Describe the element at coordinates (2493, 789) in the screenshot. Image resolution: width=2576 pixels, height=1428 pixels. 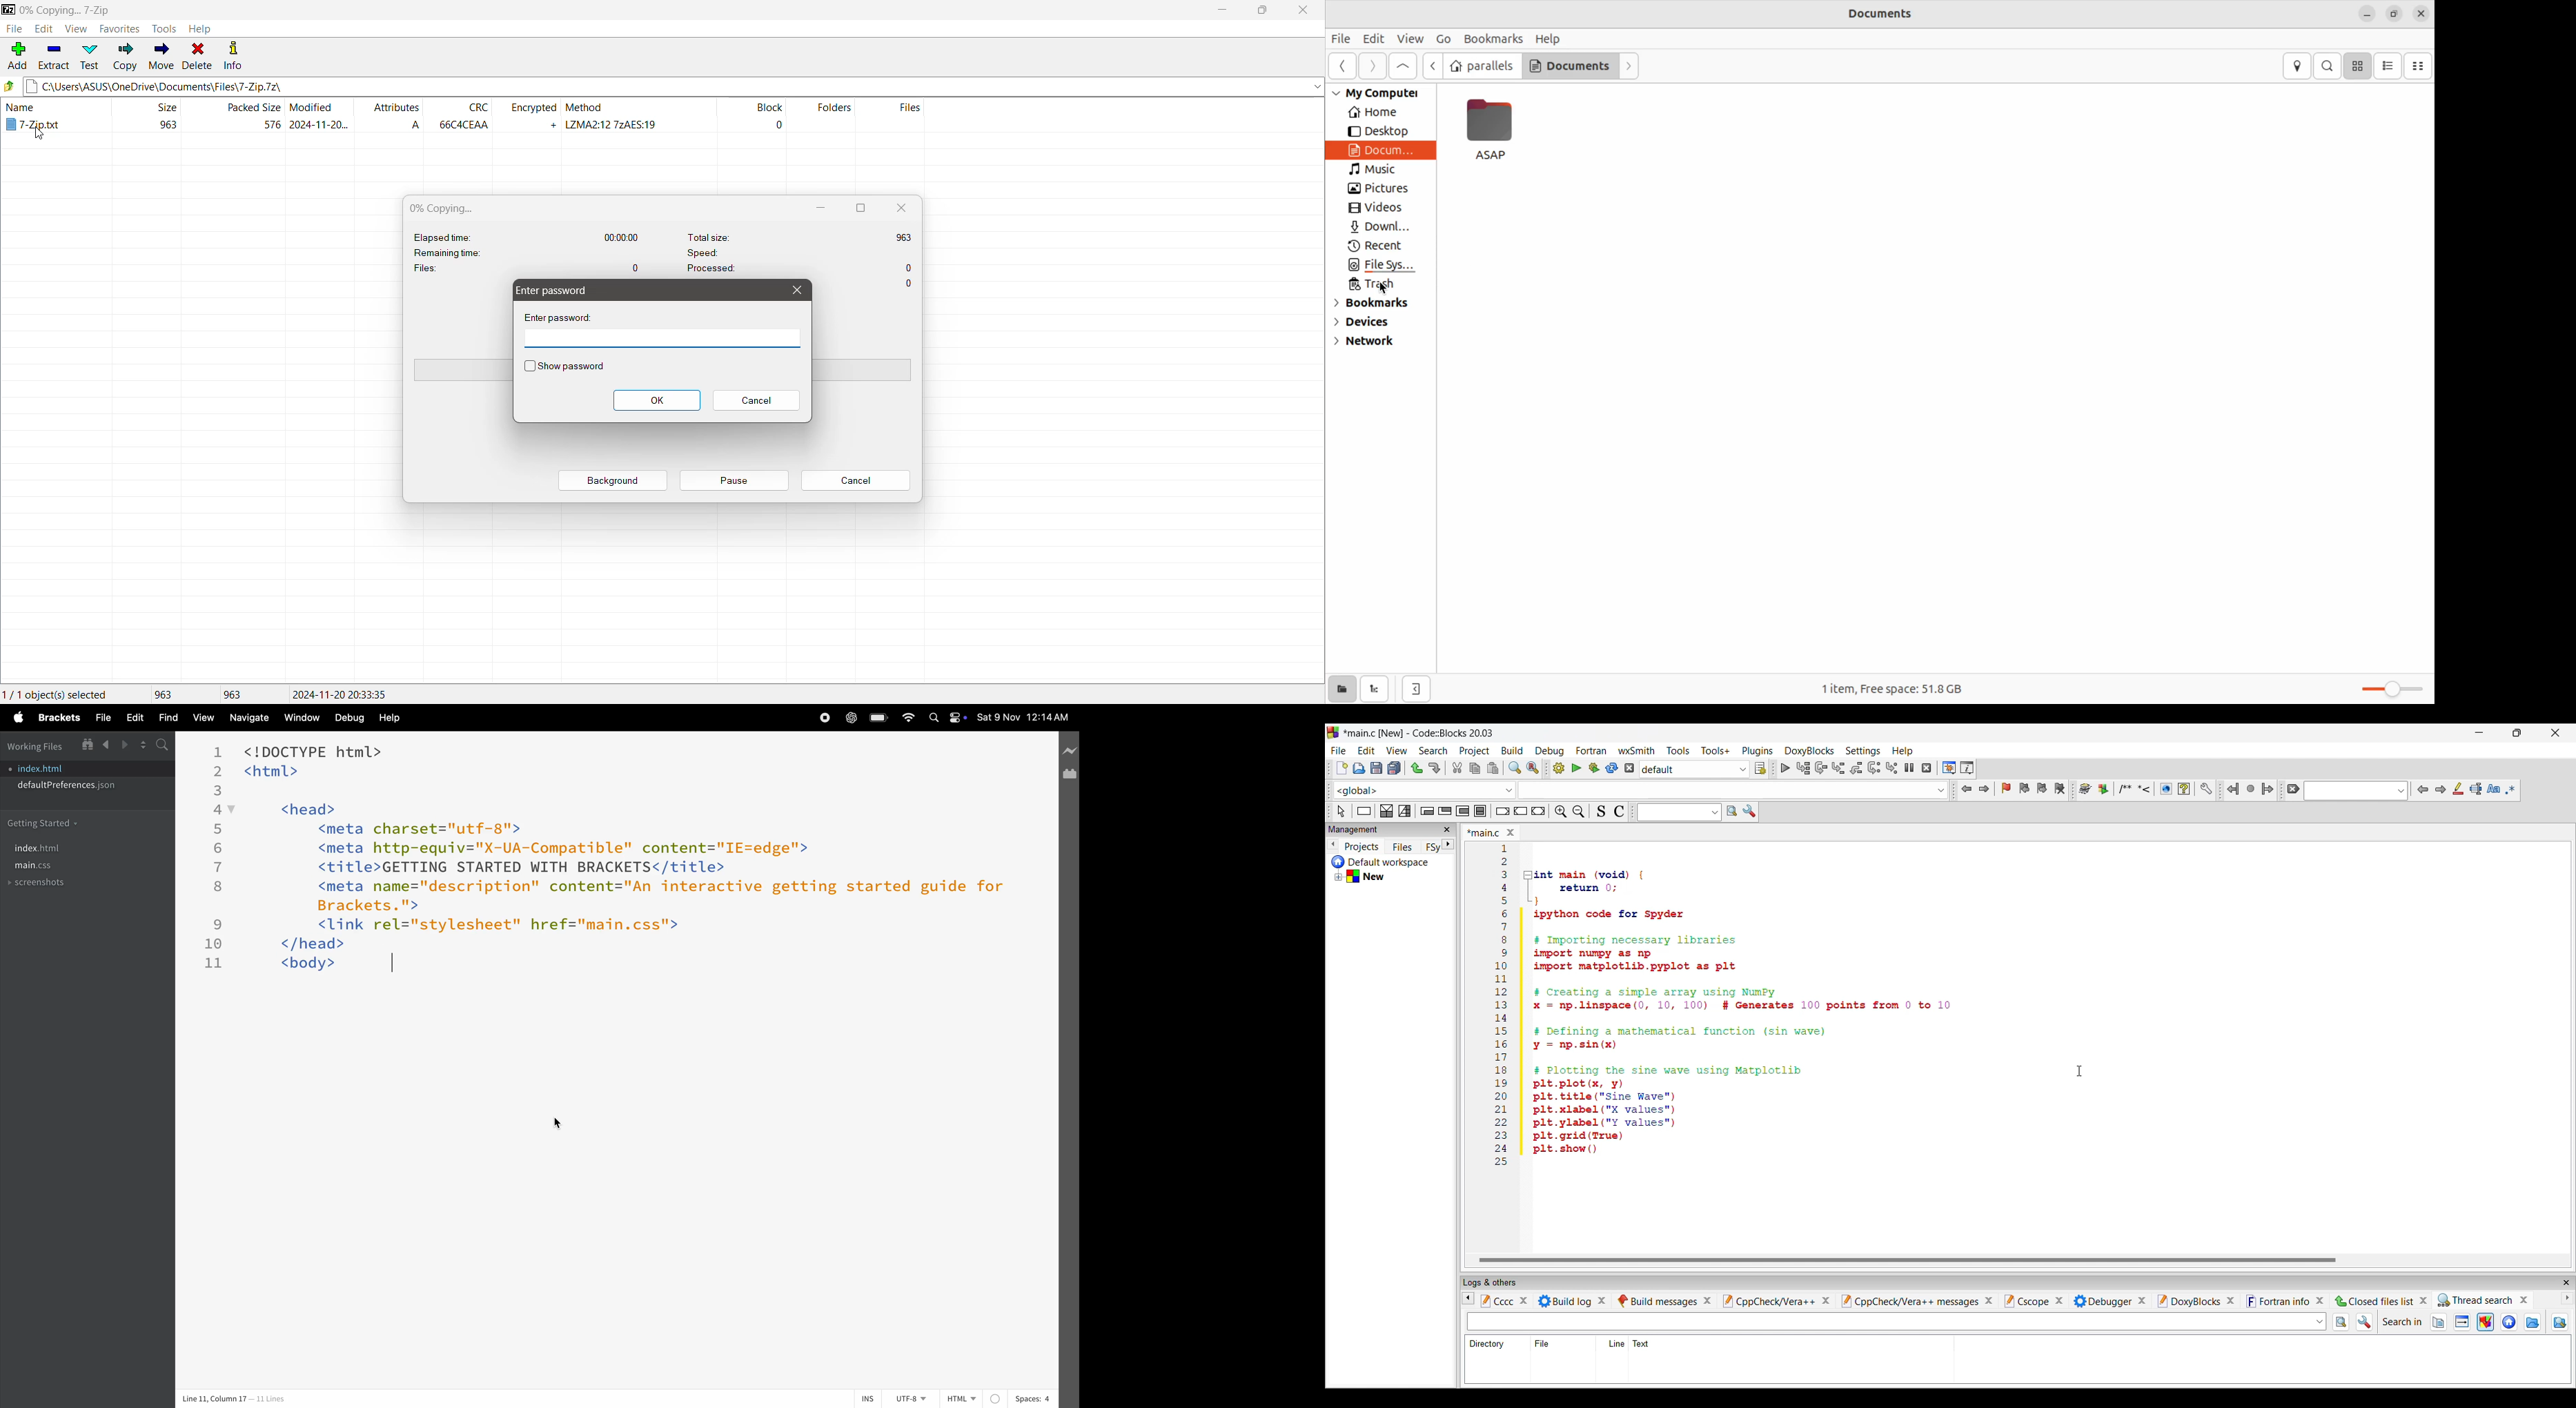
I see `Match case` at that location.